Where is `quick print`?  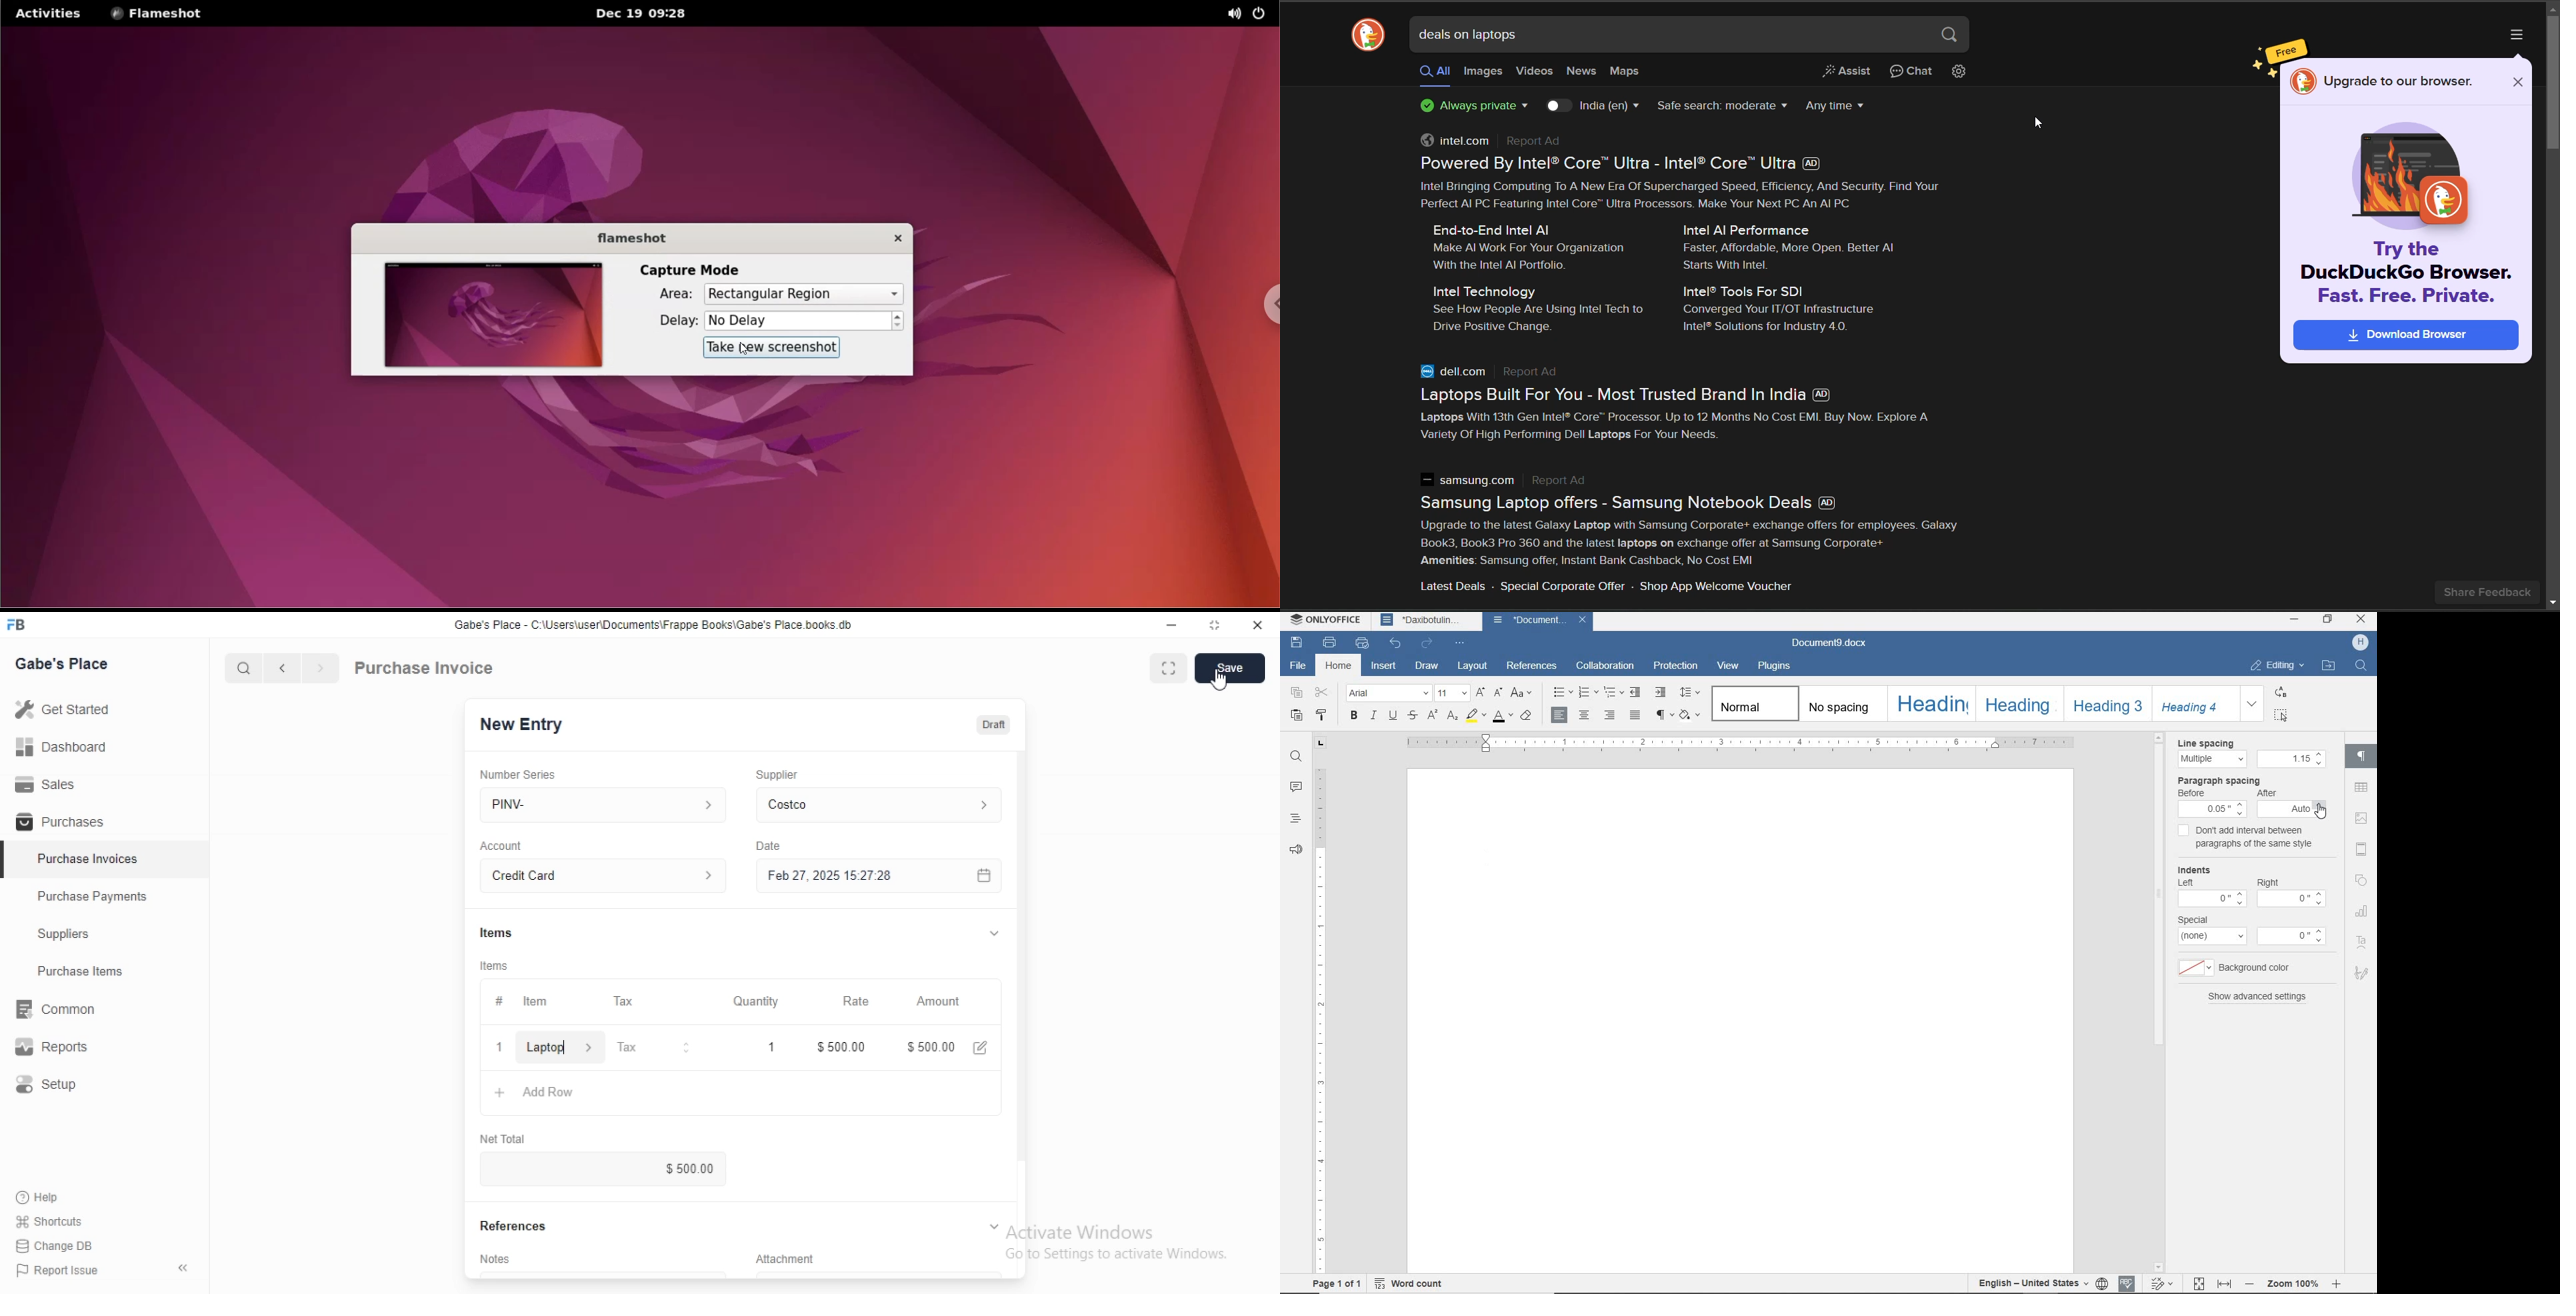
quick print is located at coordinates (1363, 643).